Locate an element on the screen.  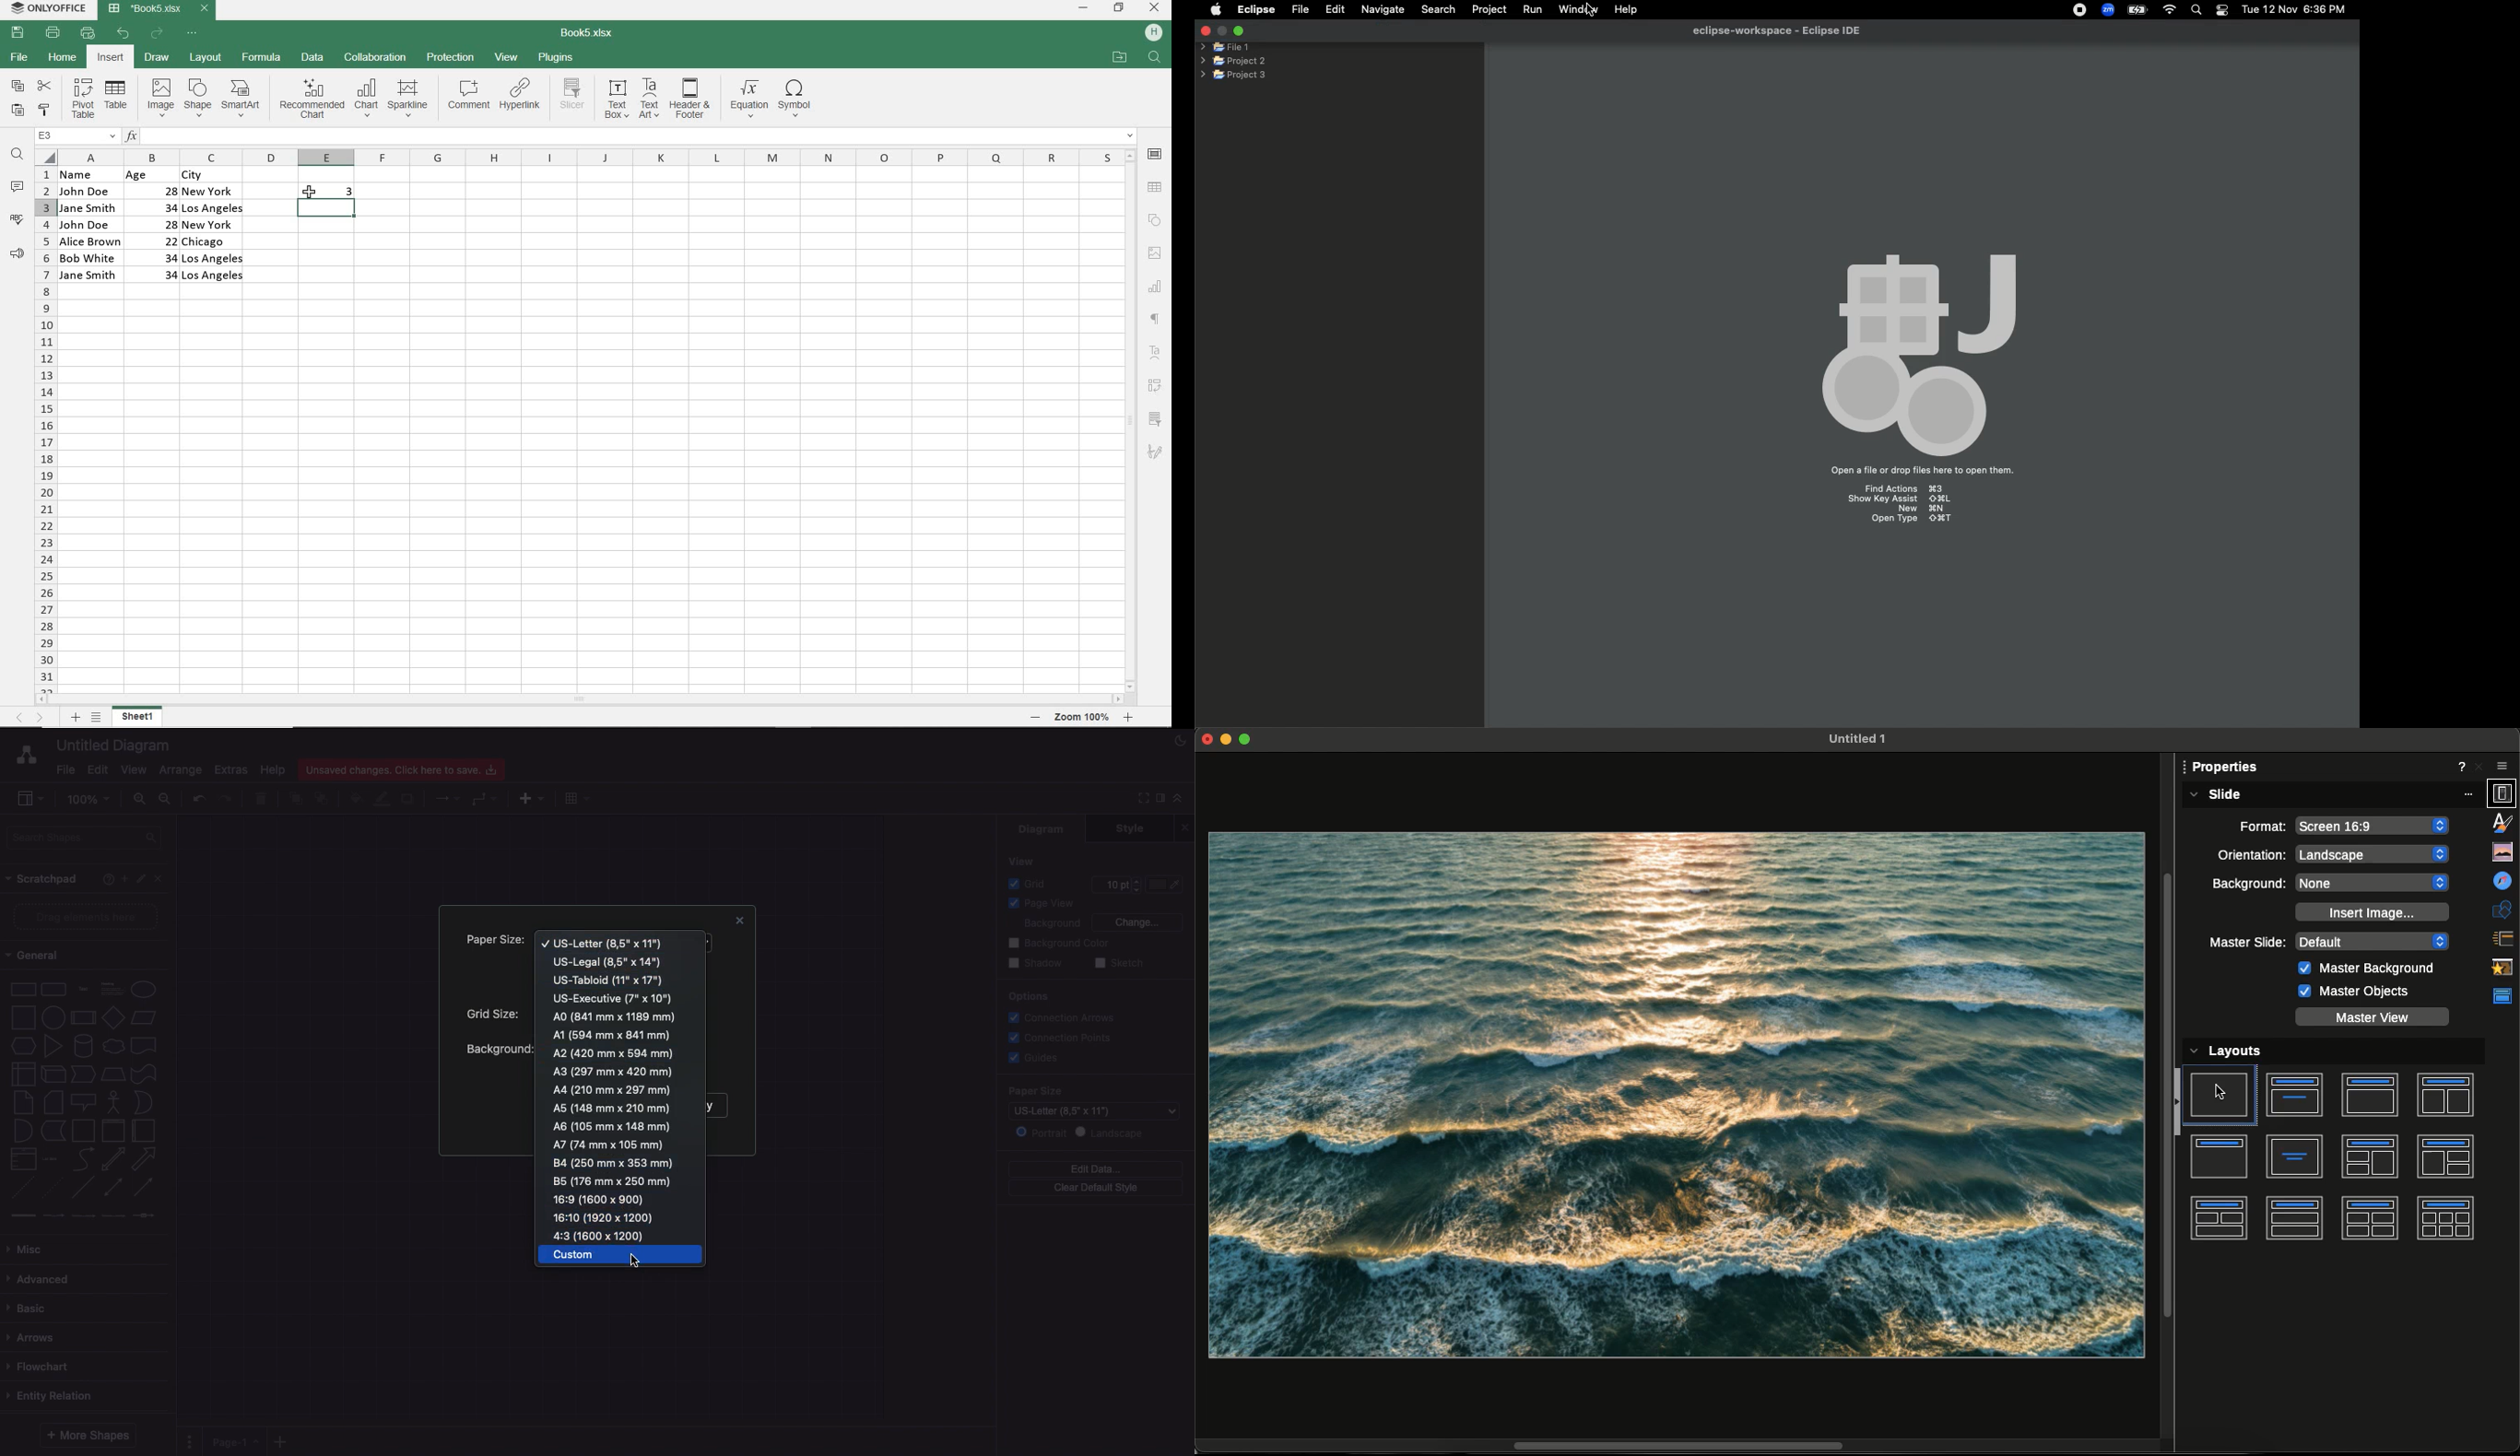
LAYOUT is located at coordinates (206, 58).